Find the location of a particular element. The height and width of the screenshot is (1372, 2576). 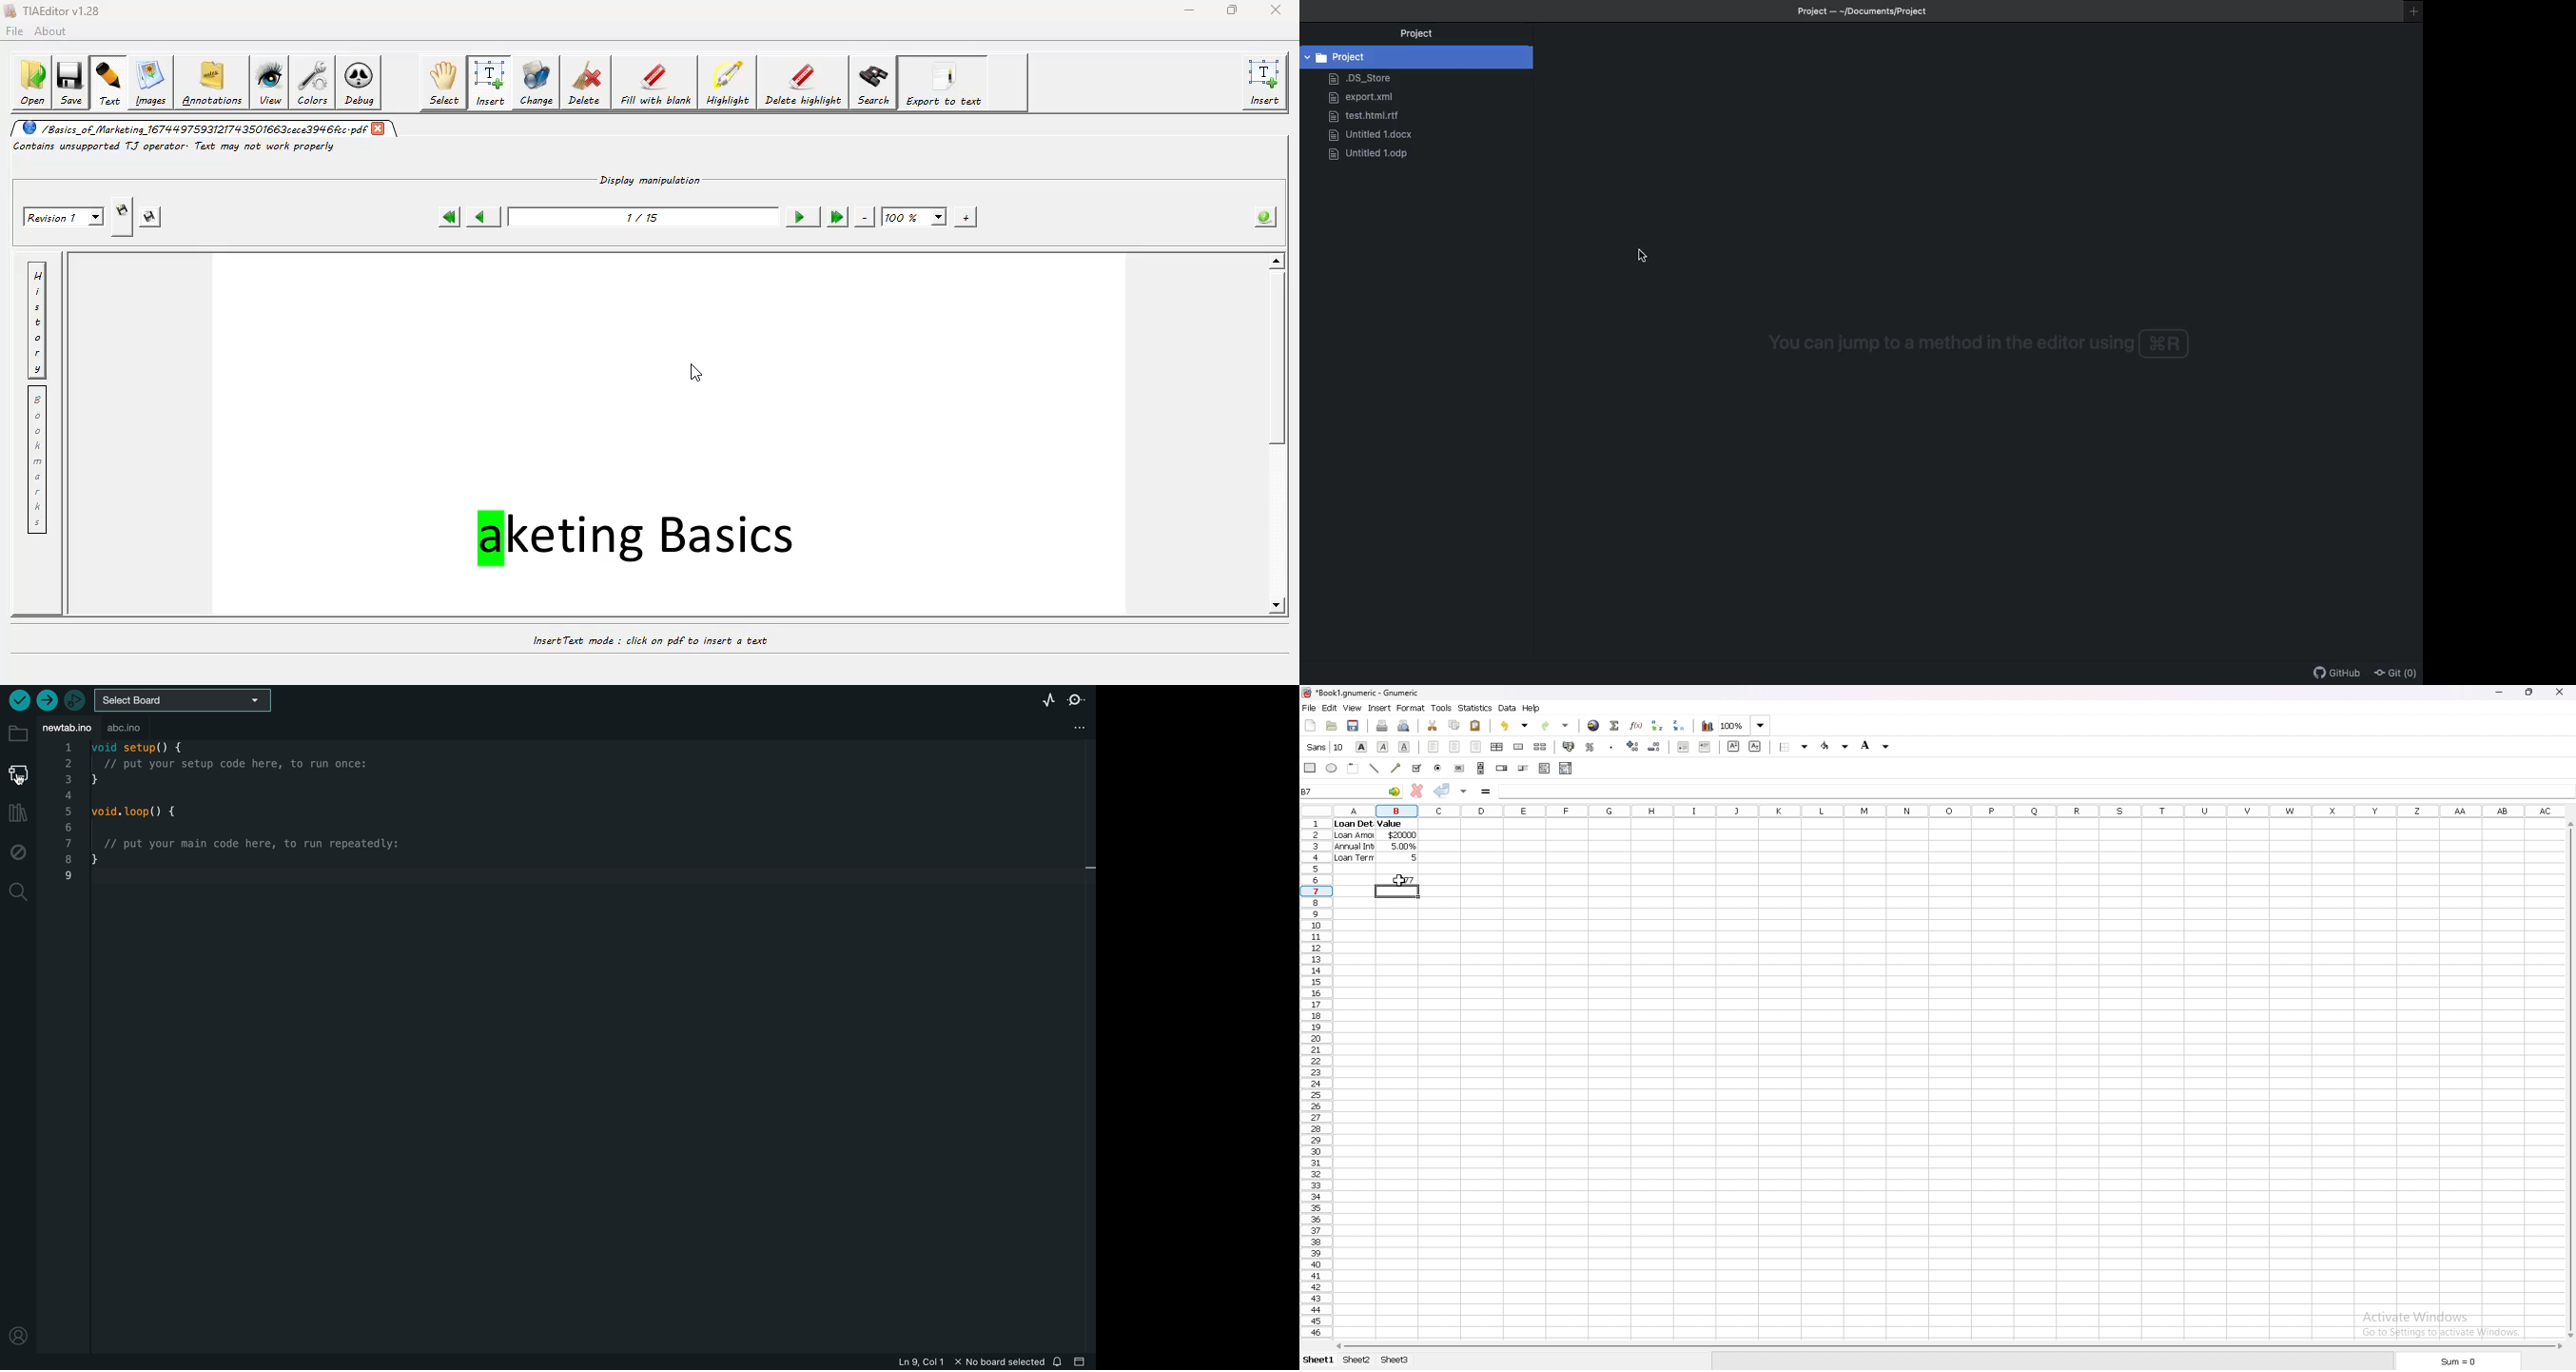

new is located at coordinates (1311, 725).